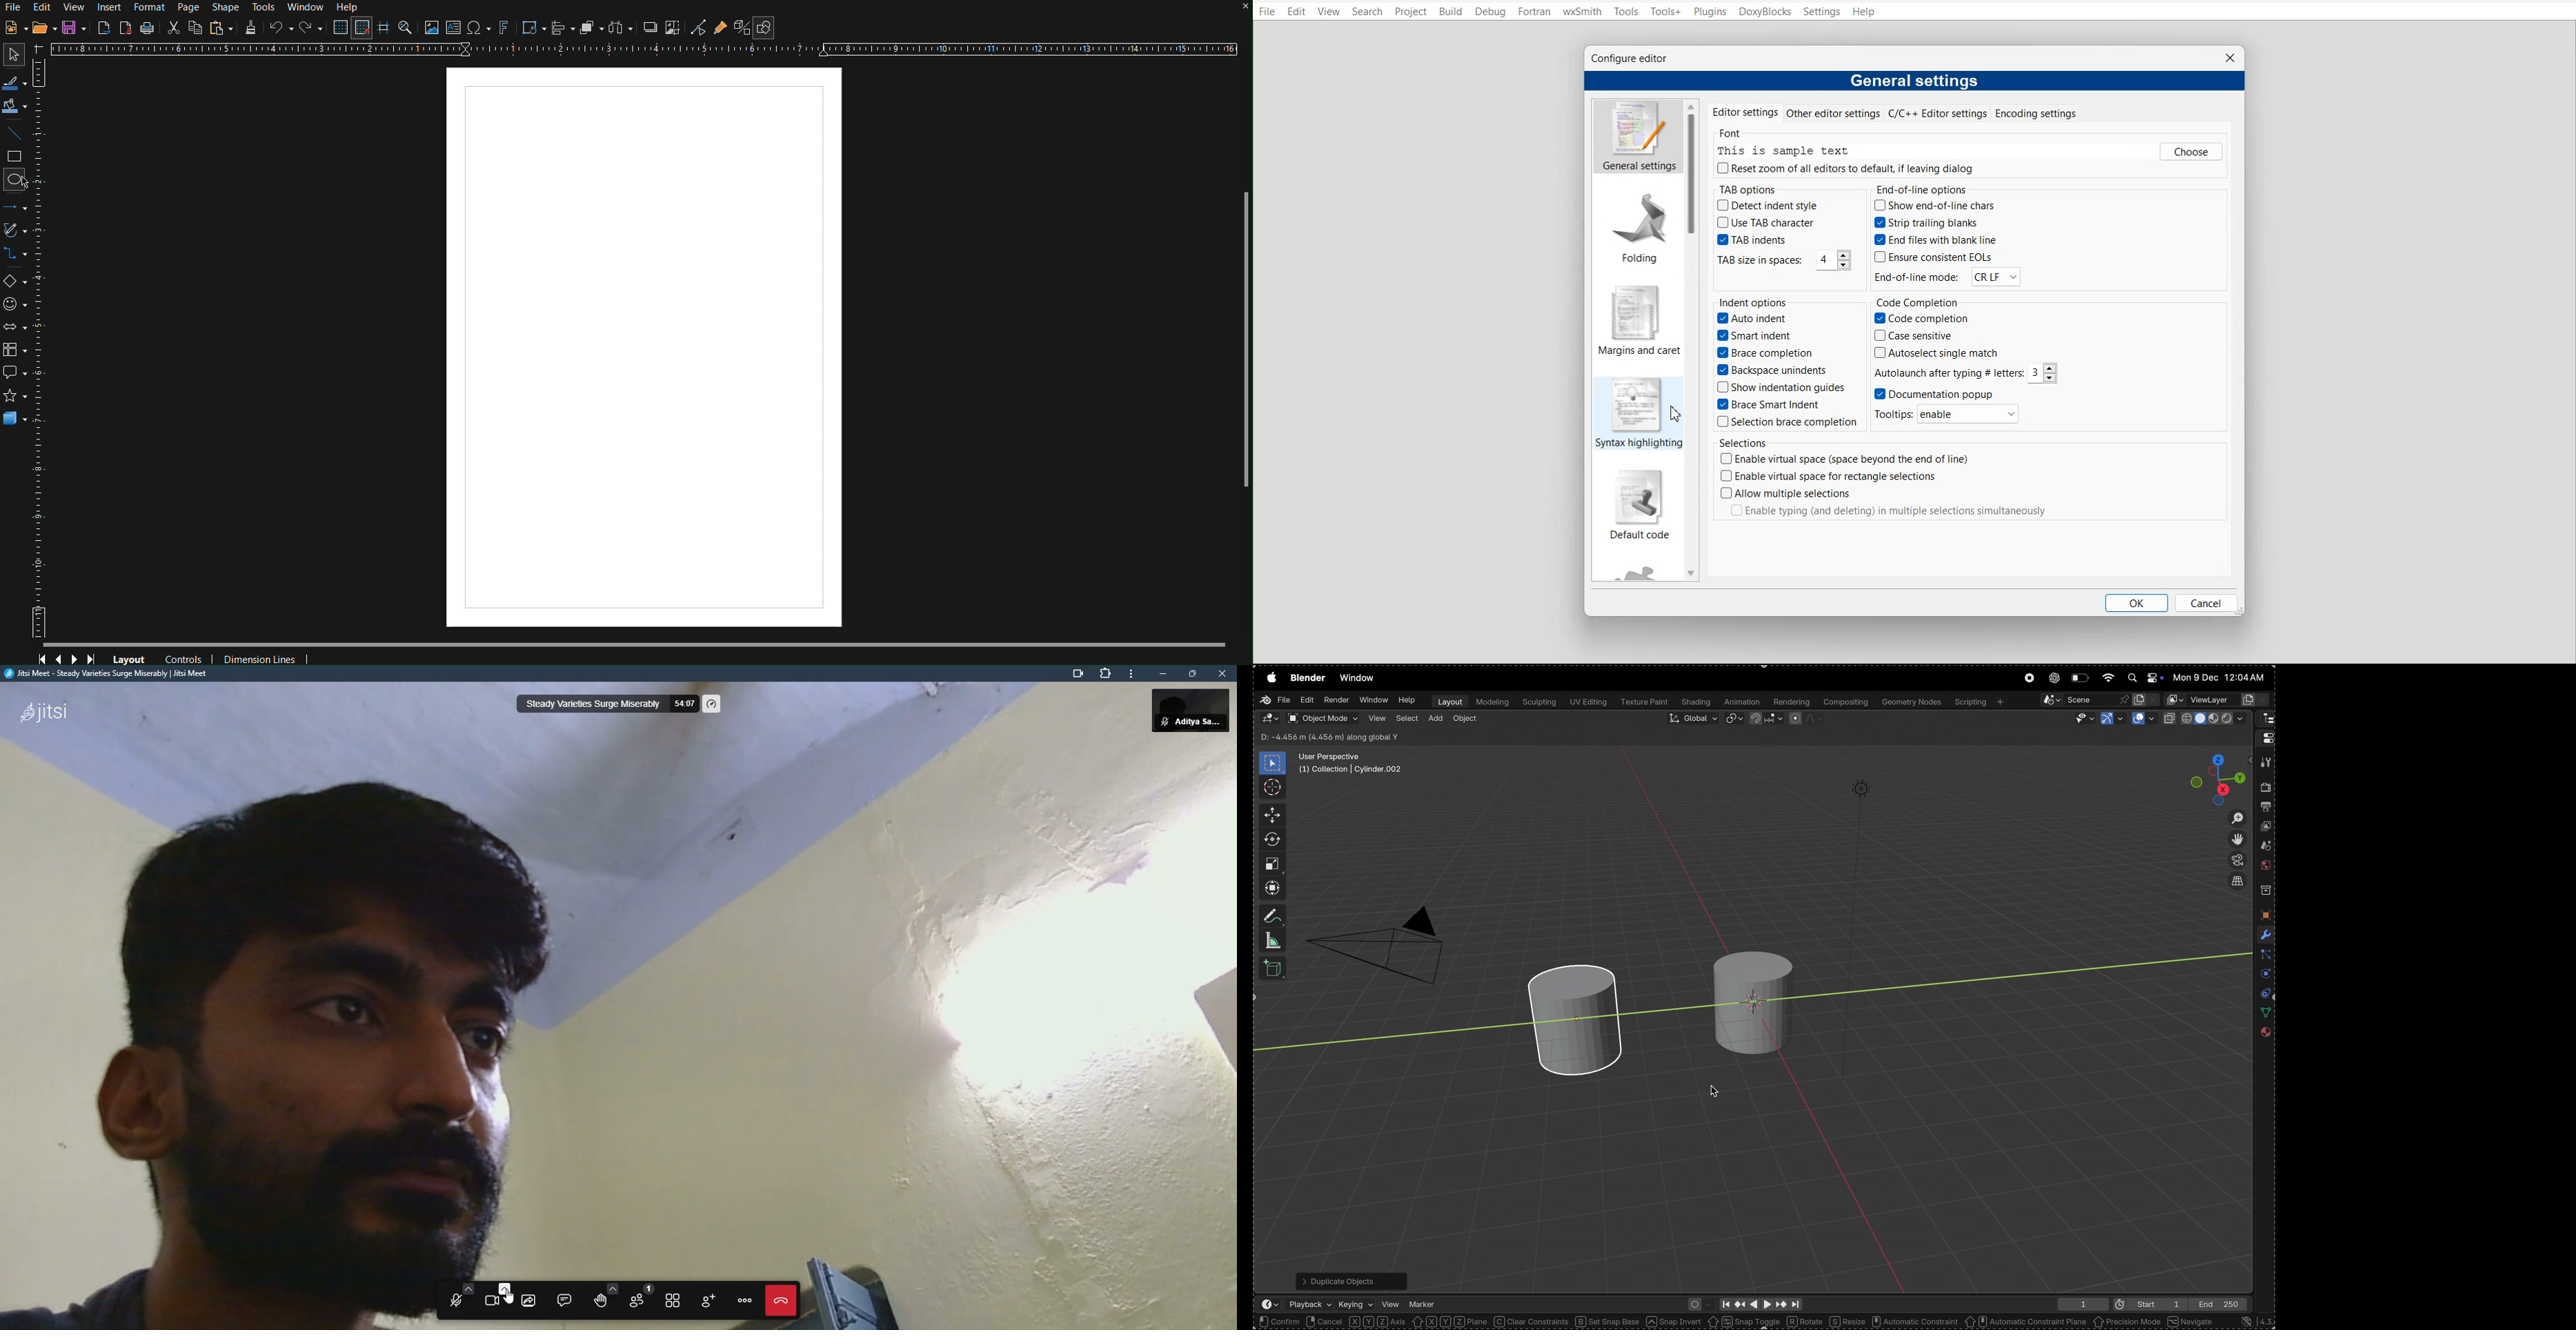 The image size is (2576, 1344). I want to click on apple widgets, so click(2142, 678).